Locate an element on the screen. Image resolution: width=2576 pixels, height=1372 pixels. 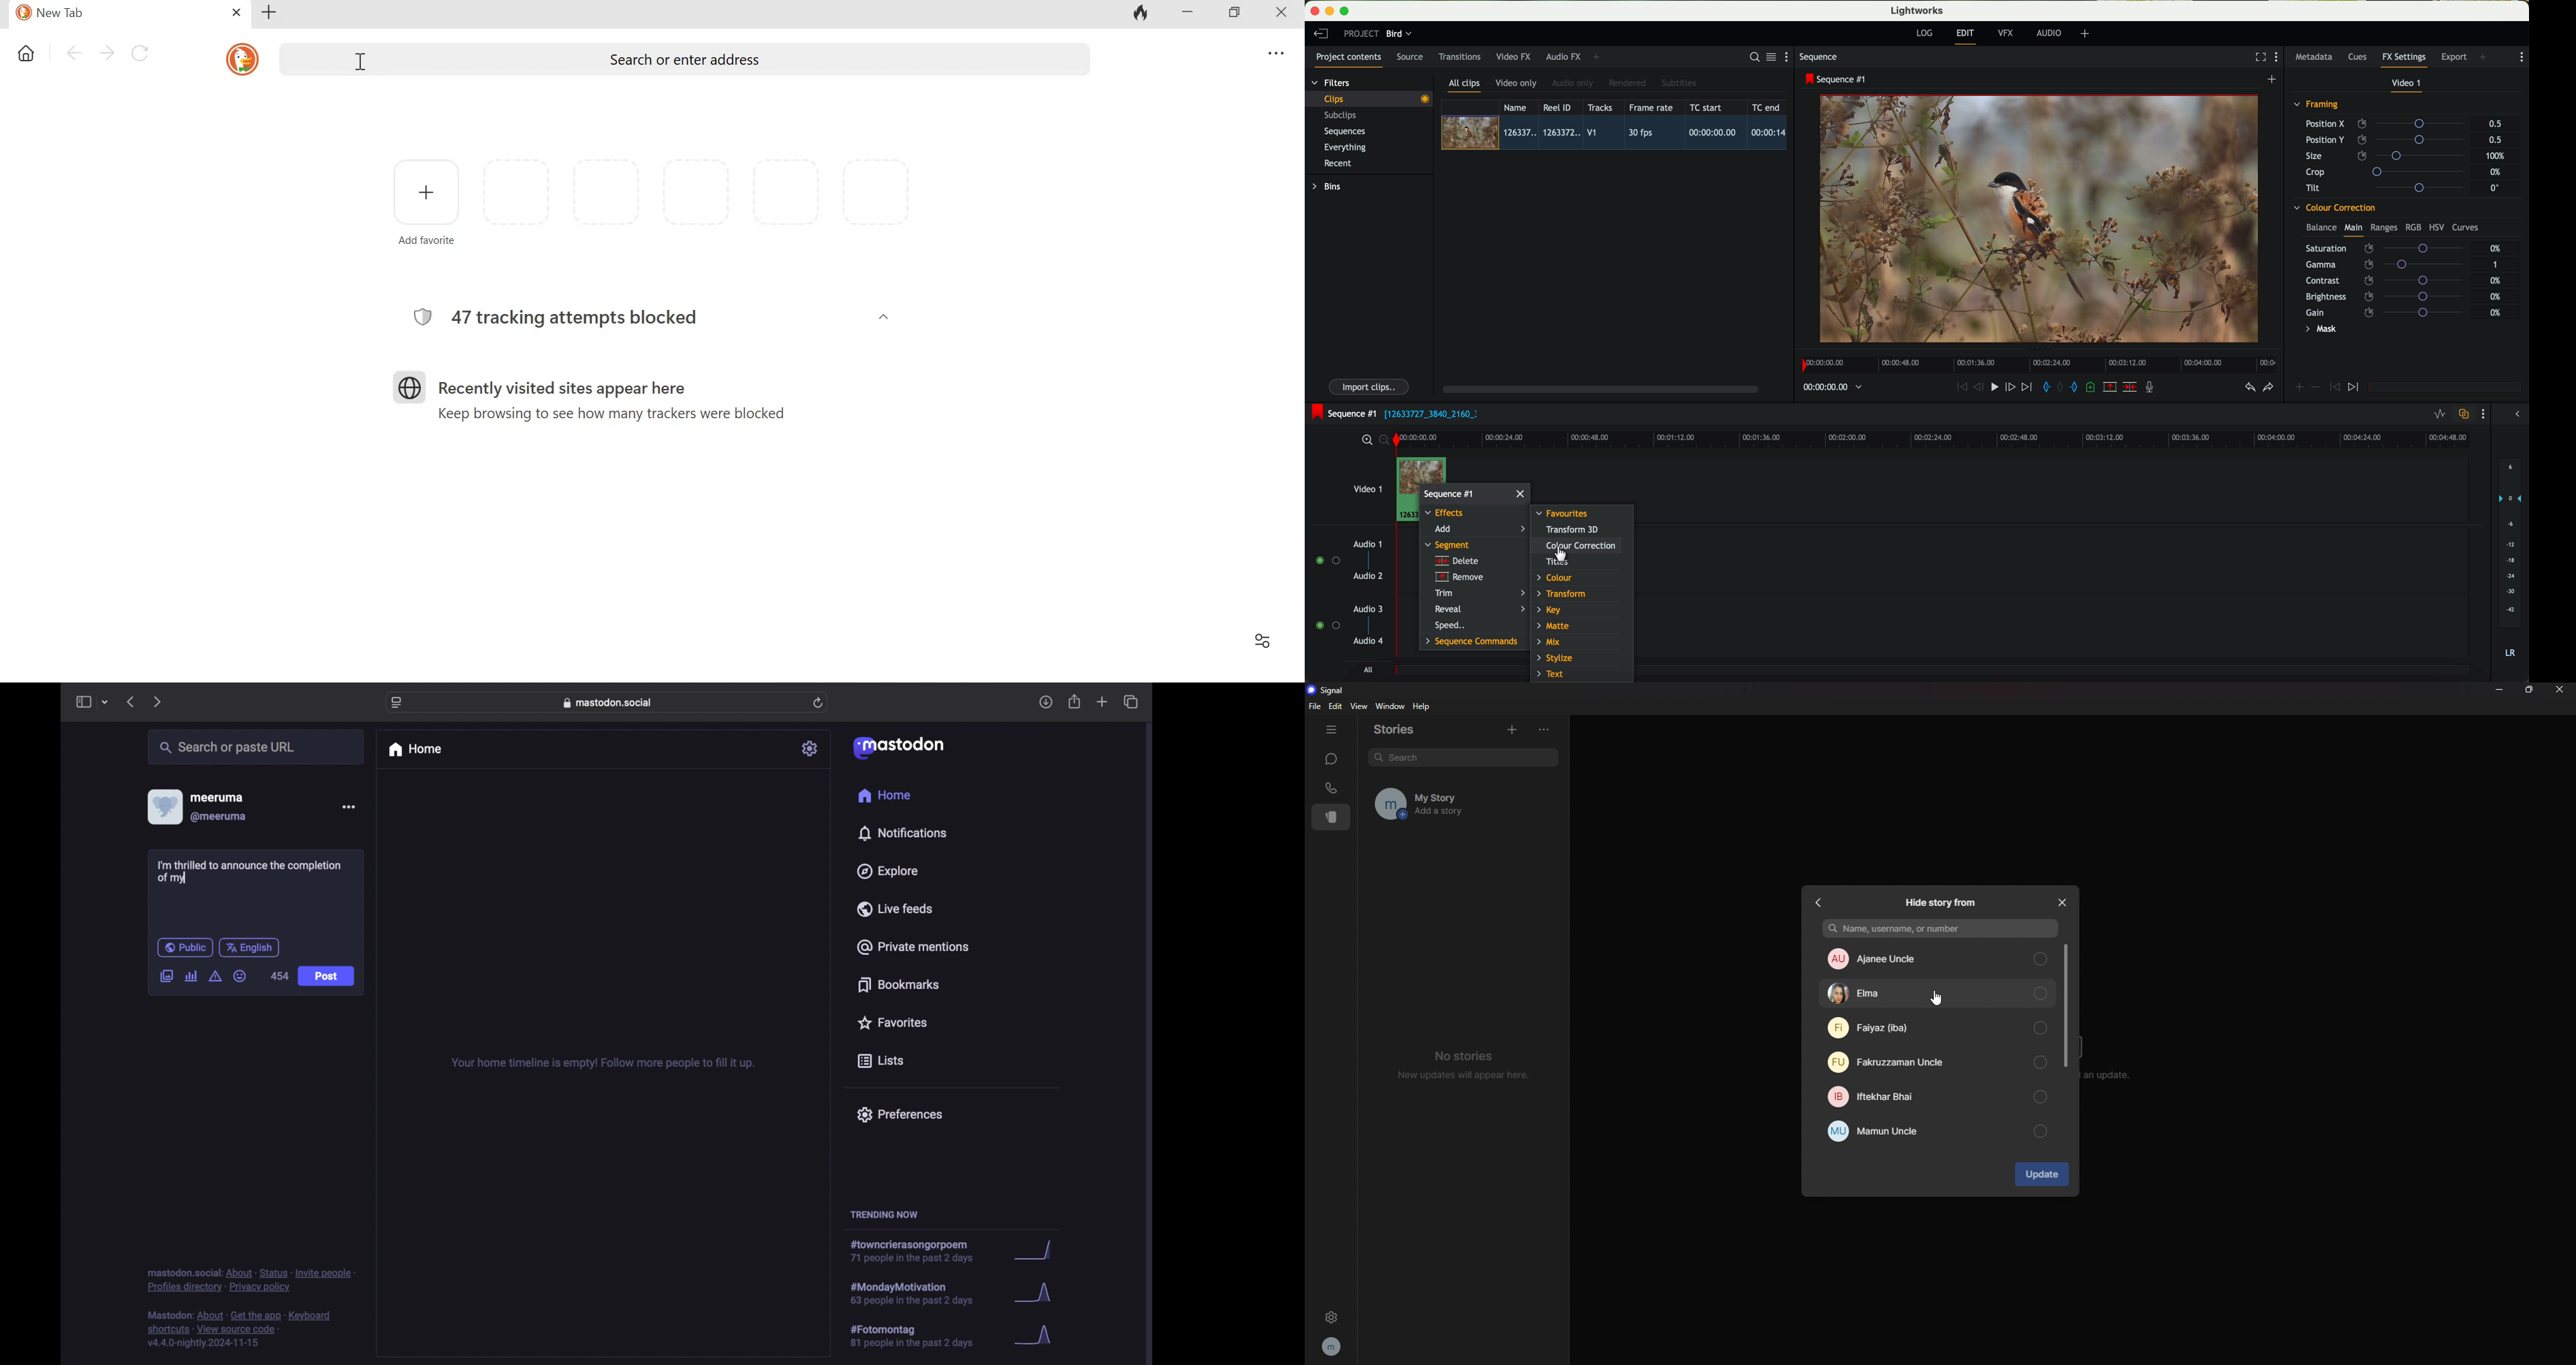
colour is located at coordinates (1557, 577).